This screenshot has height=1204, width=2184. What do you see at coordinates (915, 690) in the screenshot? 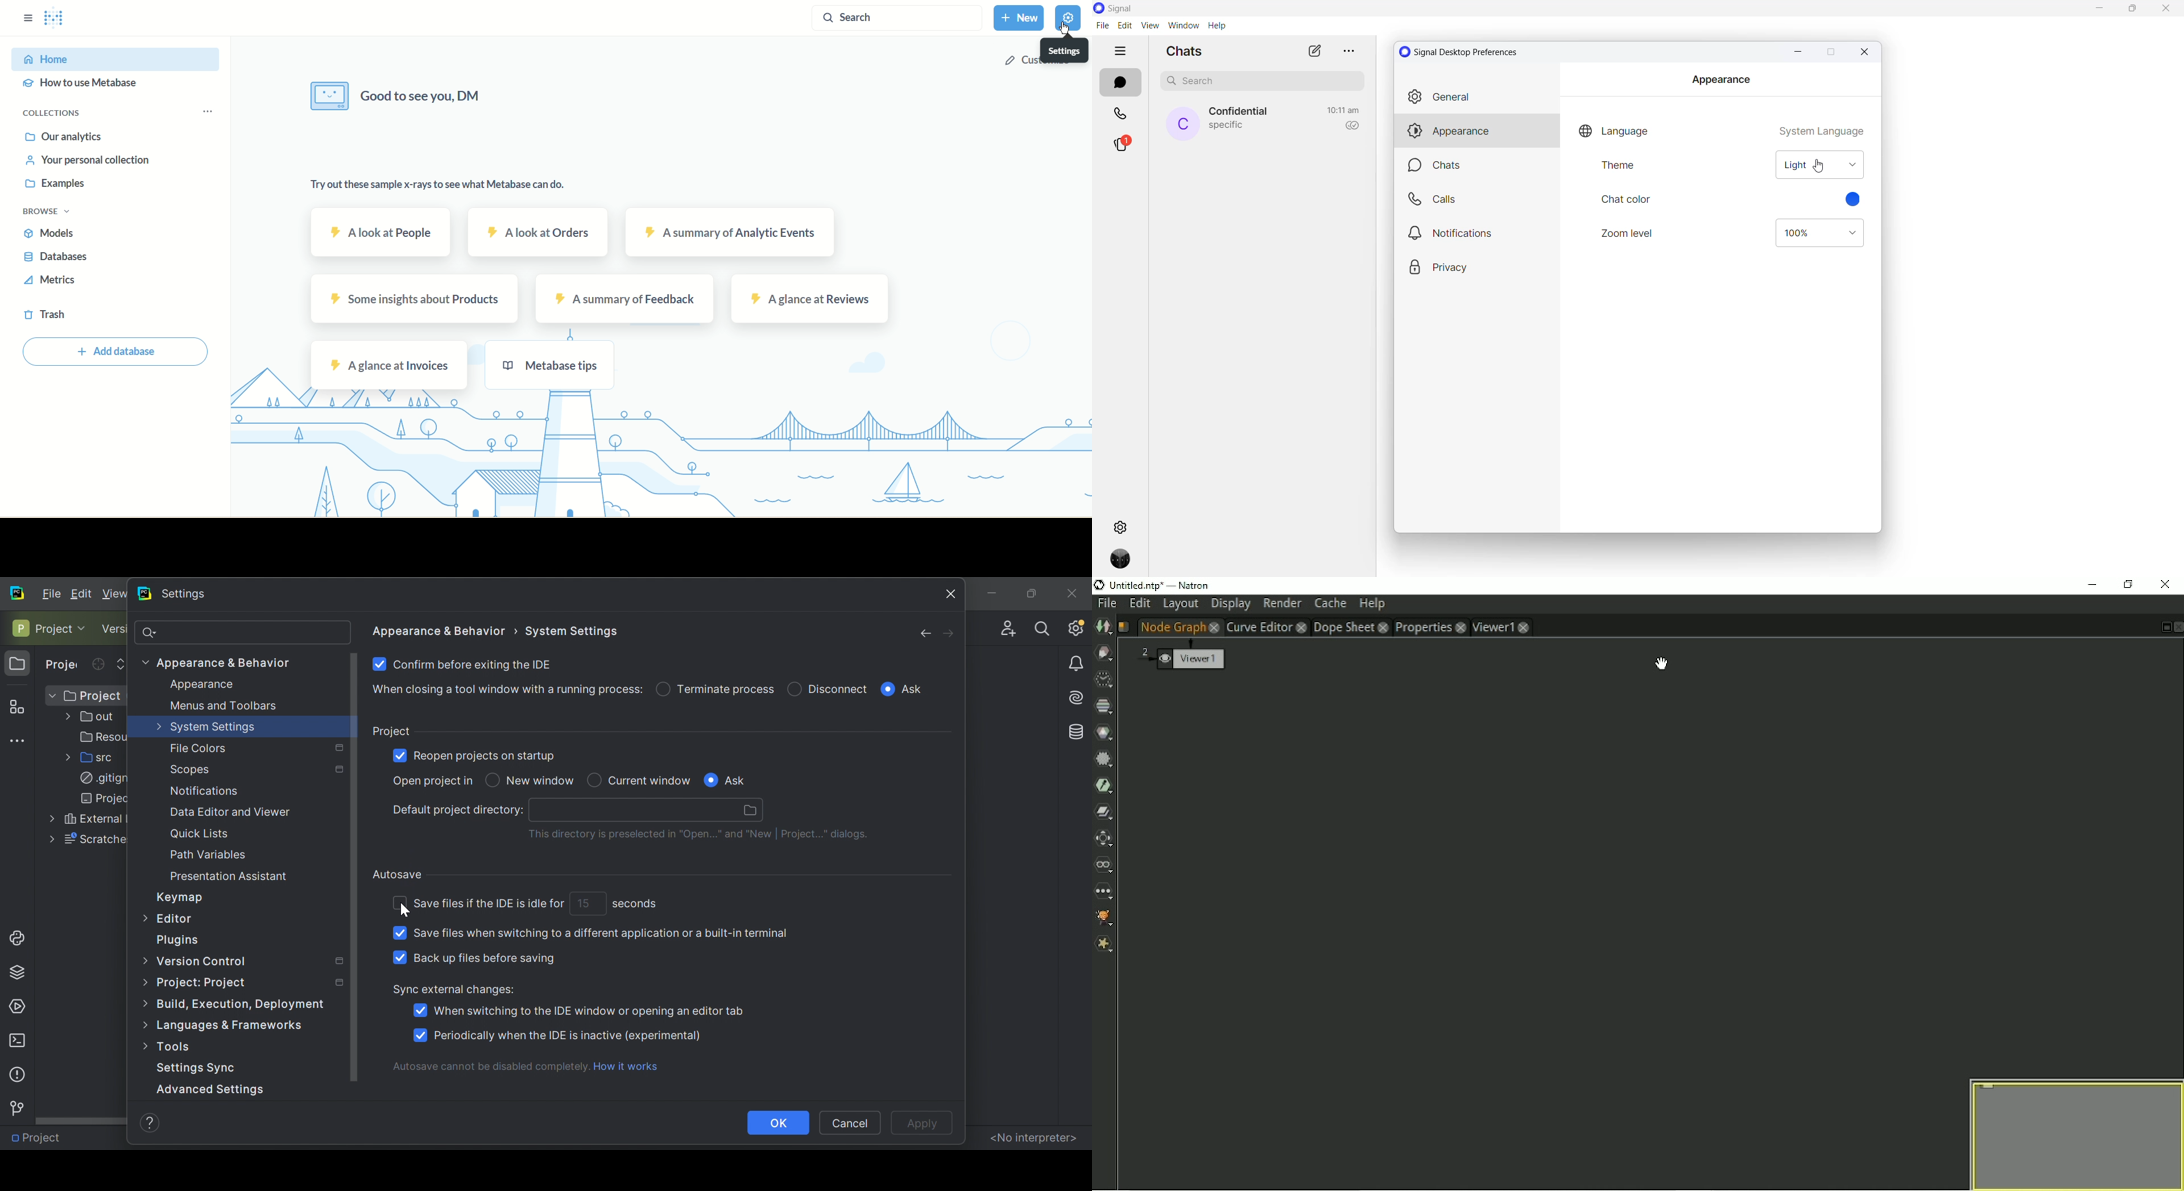
I see `Ask` at bounding box center [915, 690].